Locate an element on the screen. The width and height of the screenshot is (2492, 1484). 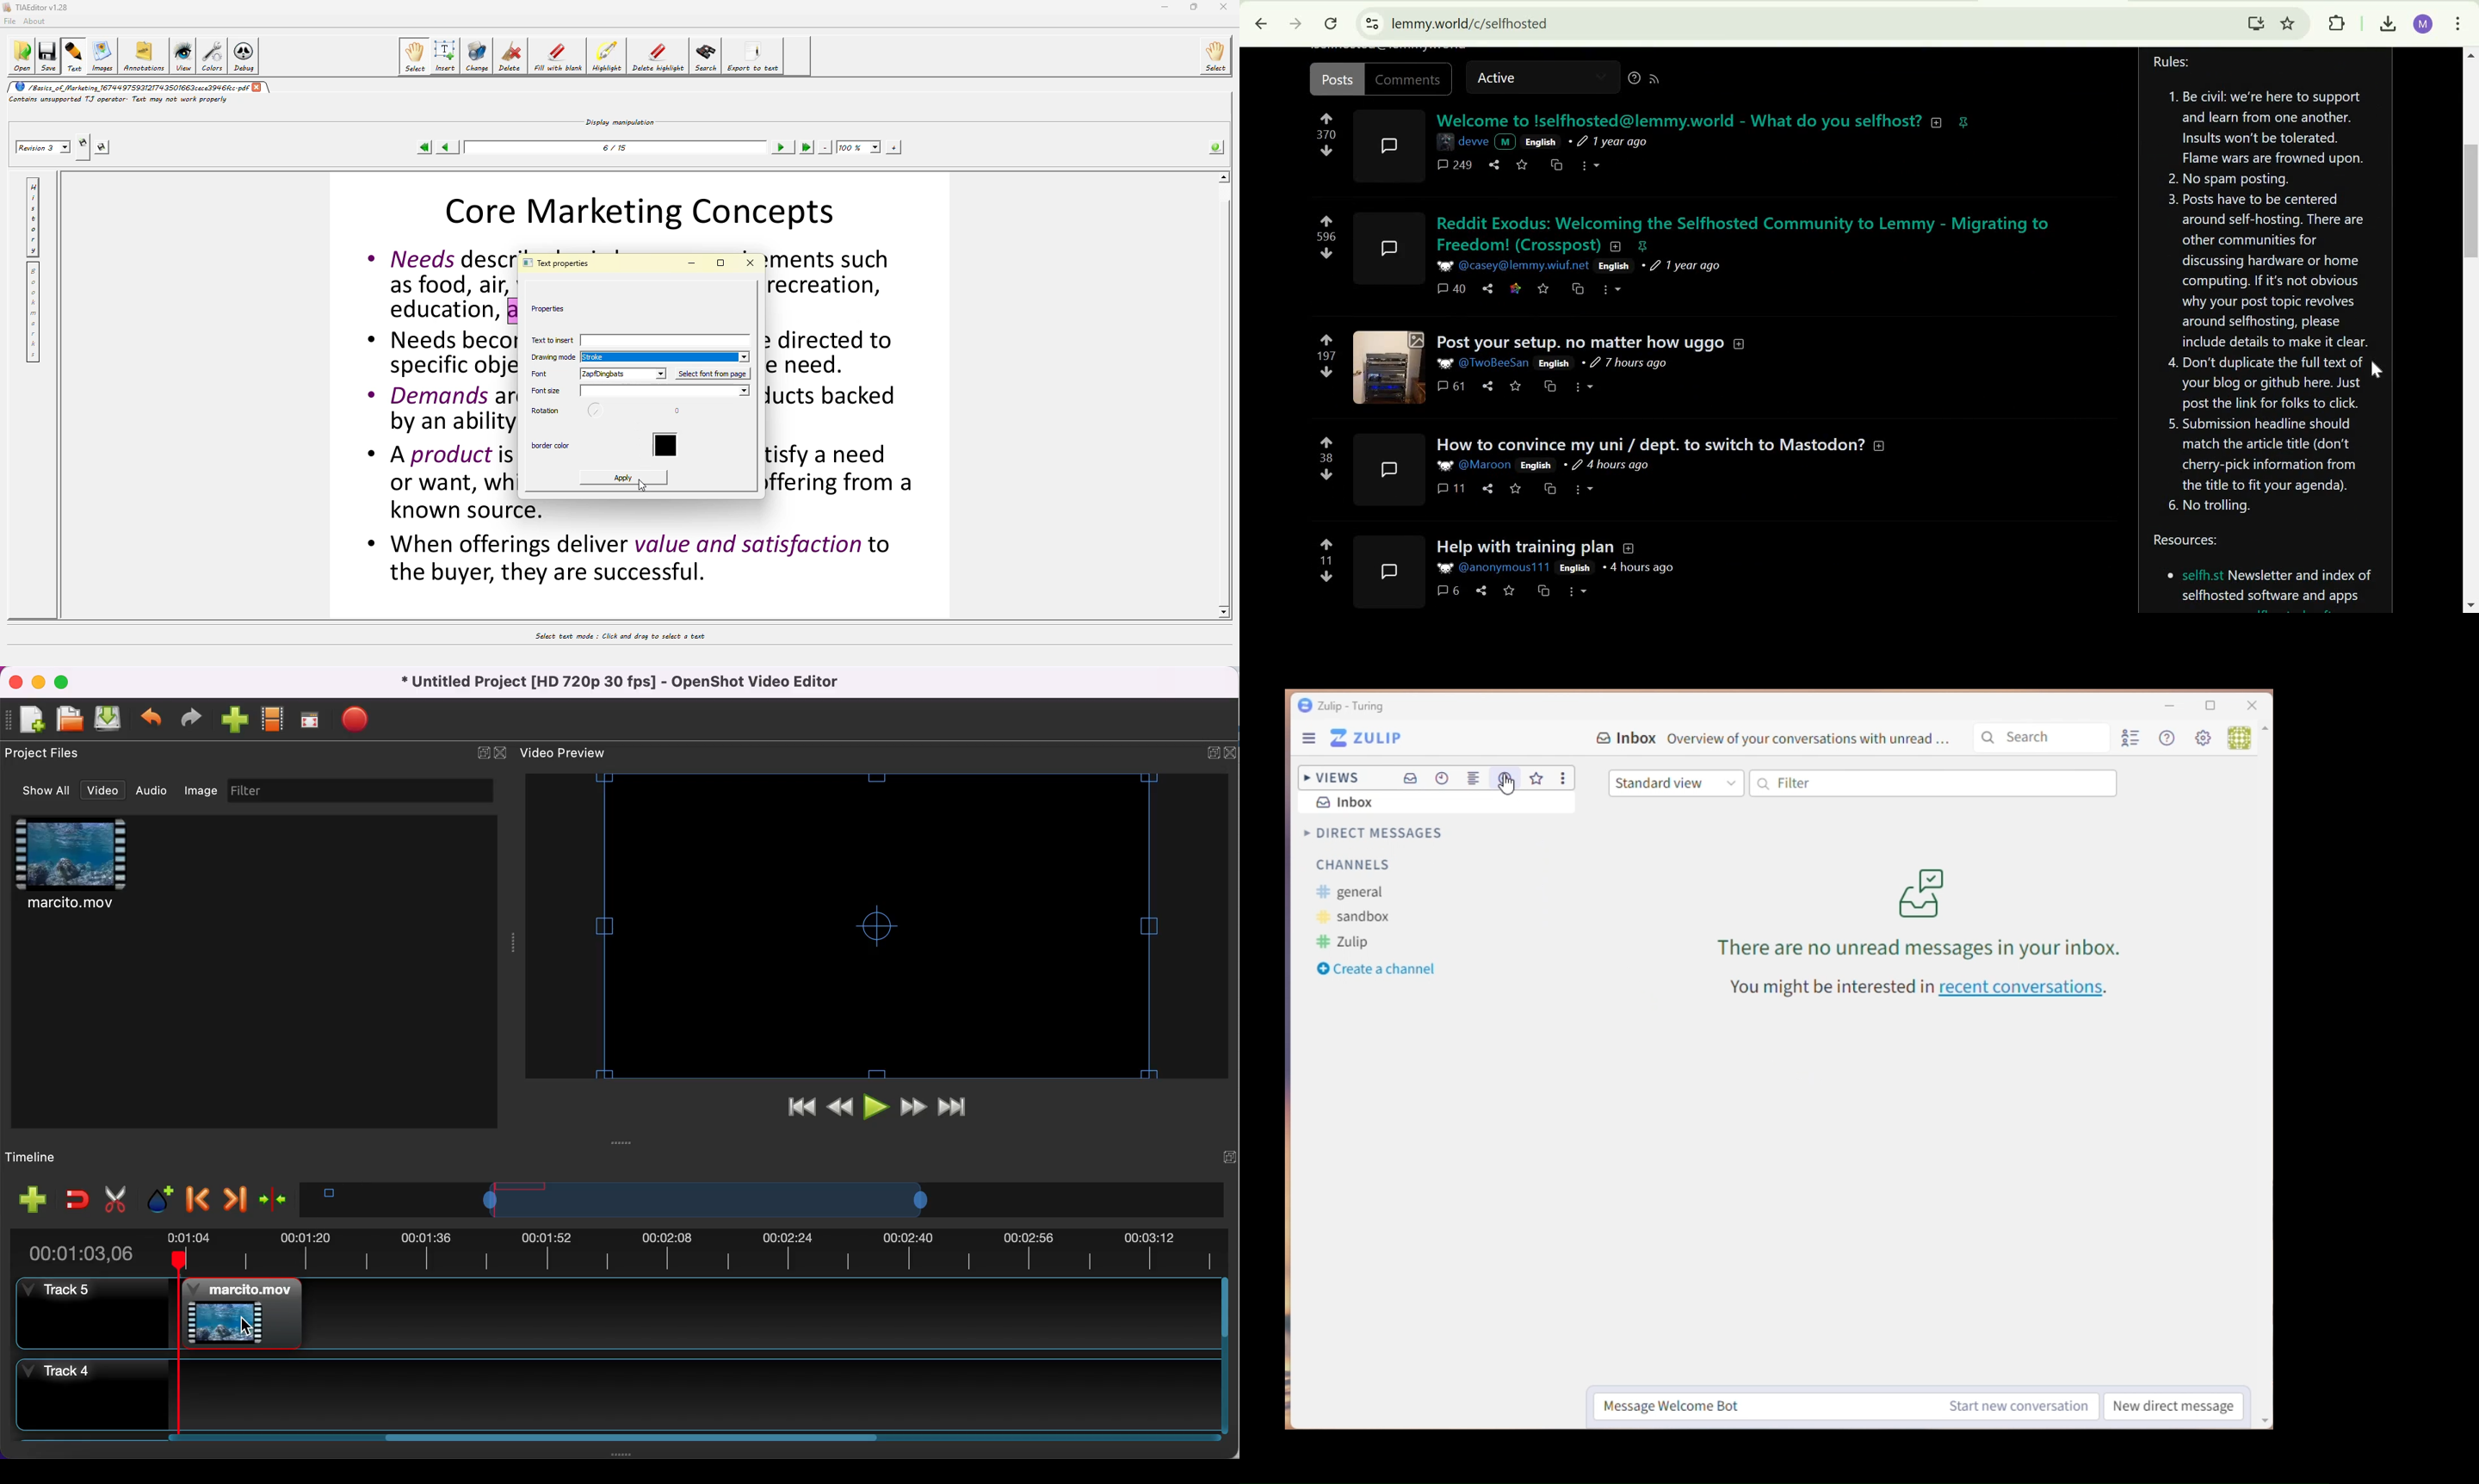
Vertical slide bar is located at coordinates (1225, 1354).